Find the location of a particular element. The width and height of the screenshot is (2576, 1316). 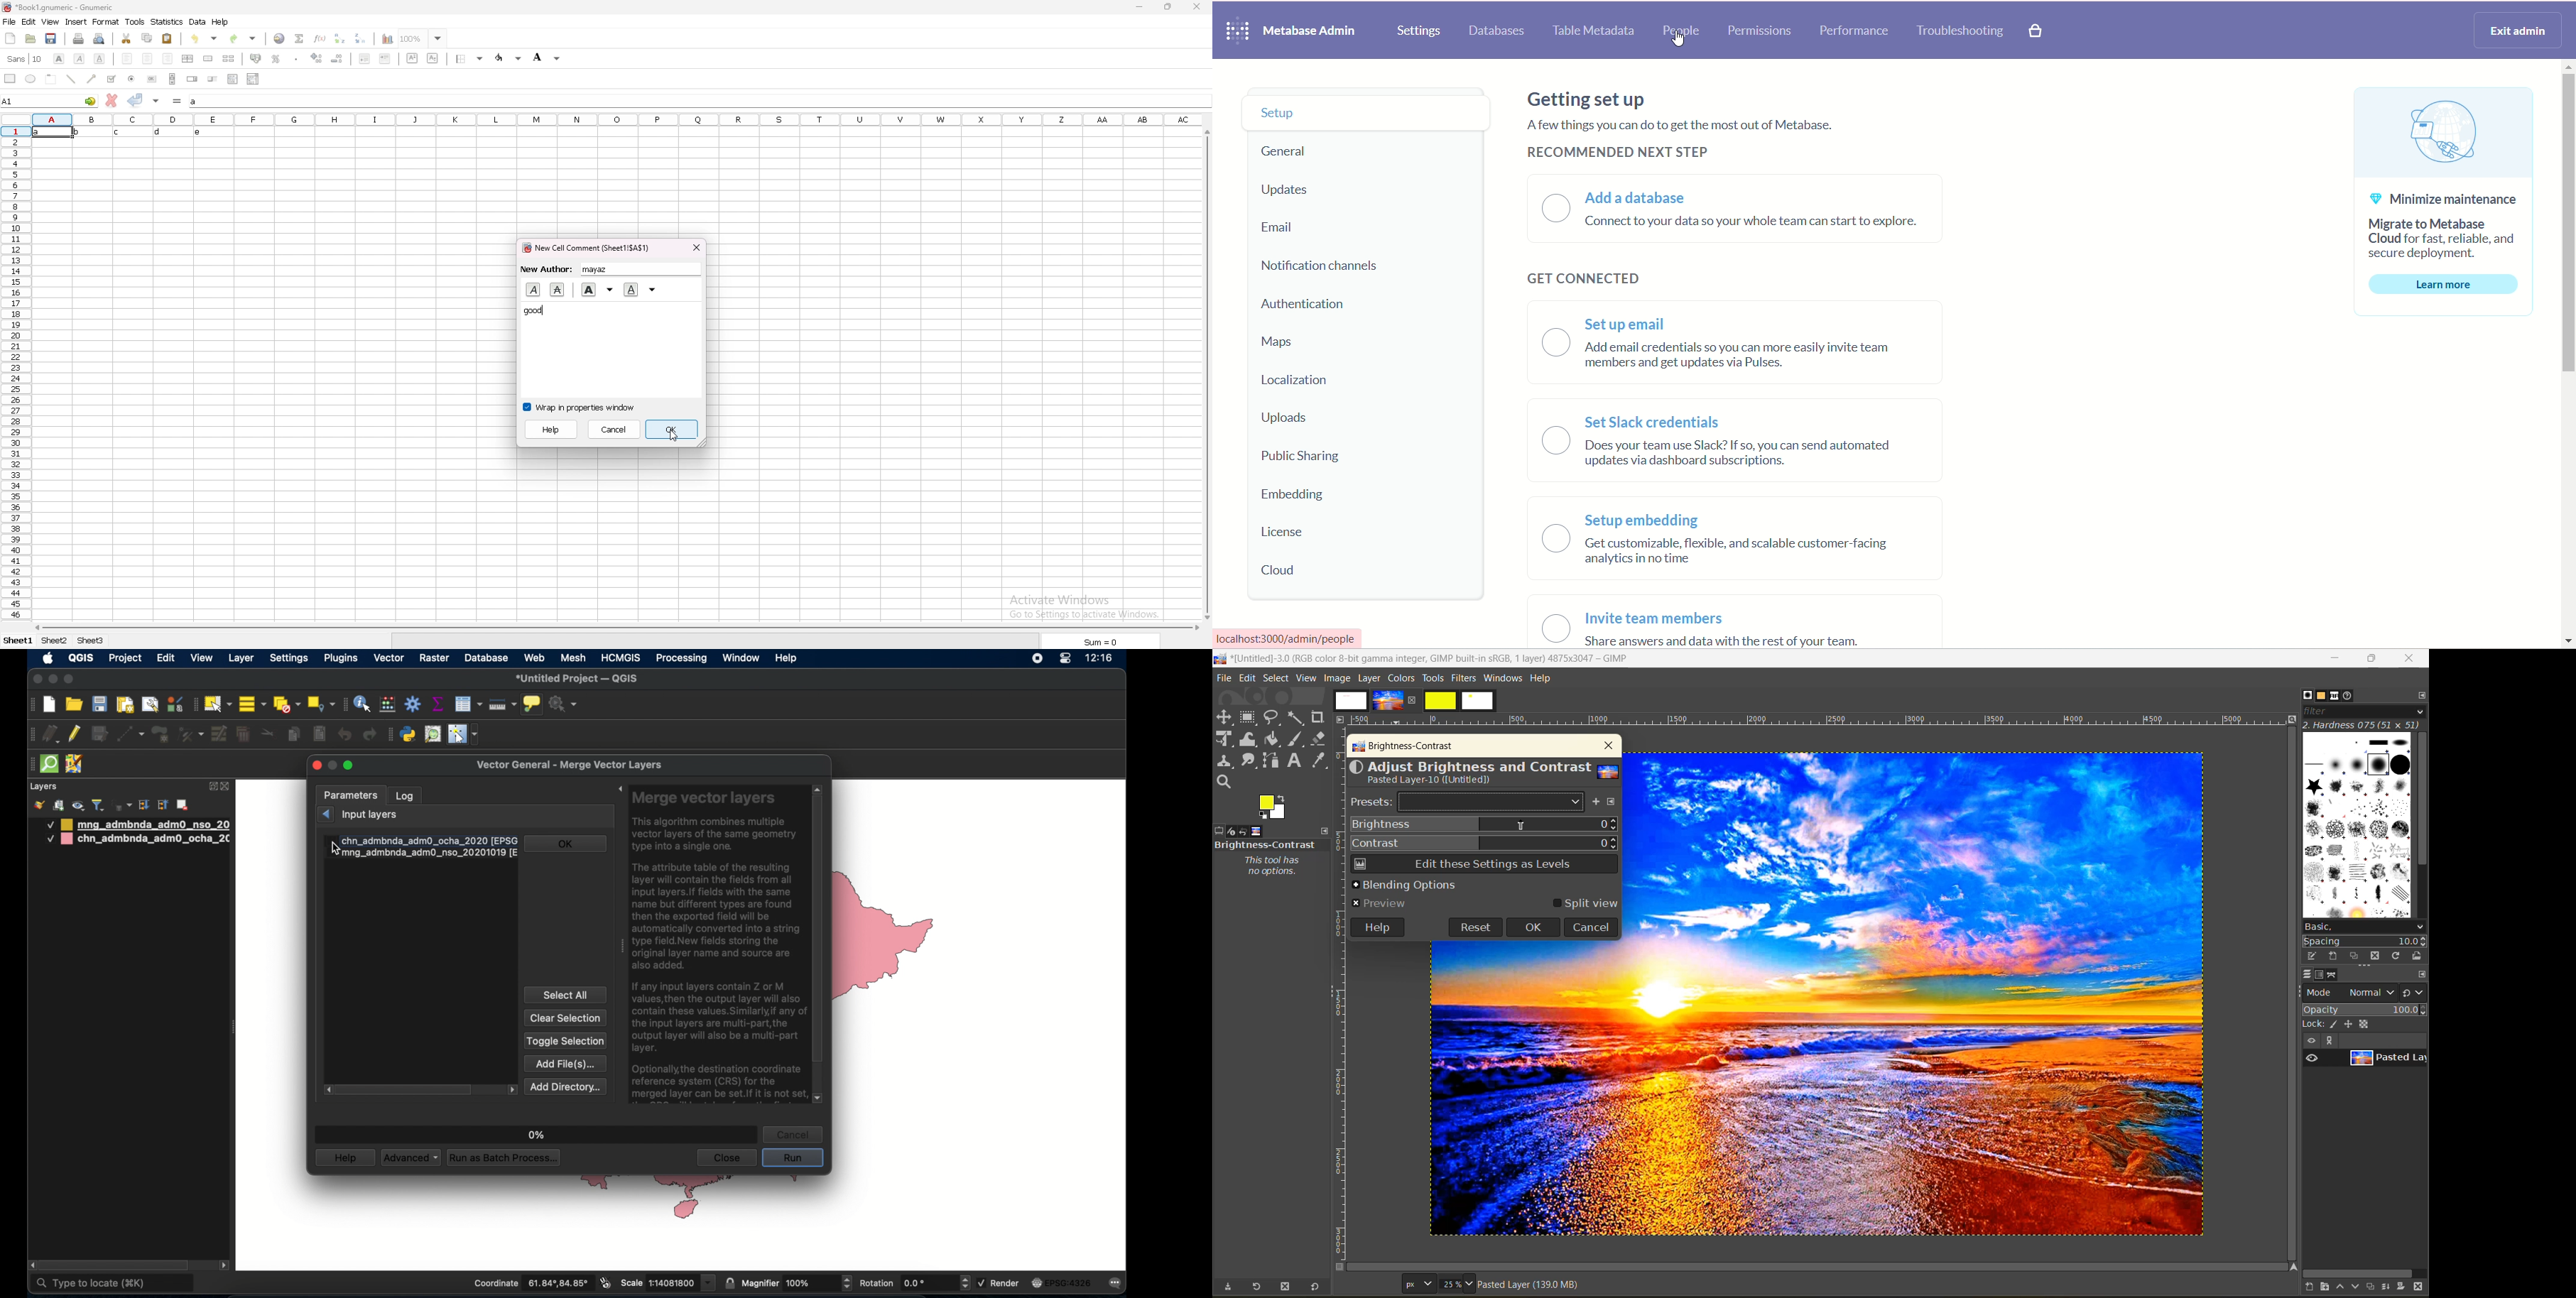

formula is located at coordinates (177, 101).